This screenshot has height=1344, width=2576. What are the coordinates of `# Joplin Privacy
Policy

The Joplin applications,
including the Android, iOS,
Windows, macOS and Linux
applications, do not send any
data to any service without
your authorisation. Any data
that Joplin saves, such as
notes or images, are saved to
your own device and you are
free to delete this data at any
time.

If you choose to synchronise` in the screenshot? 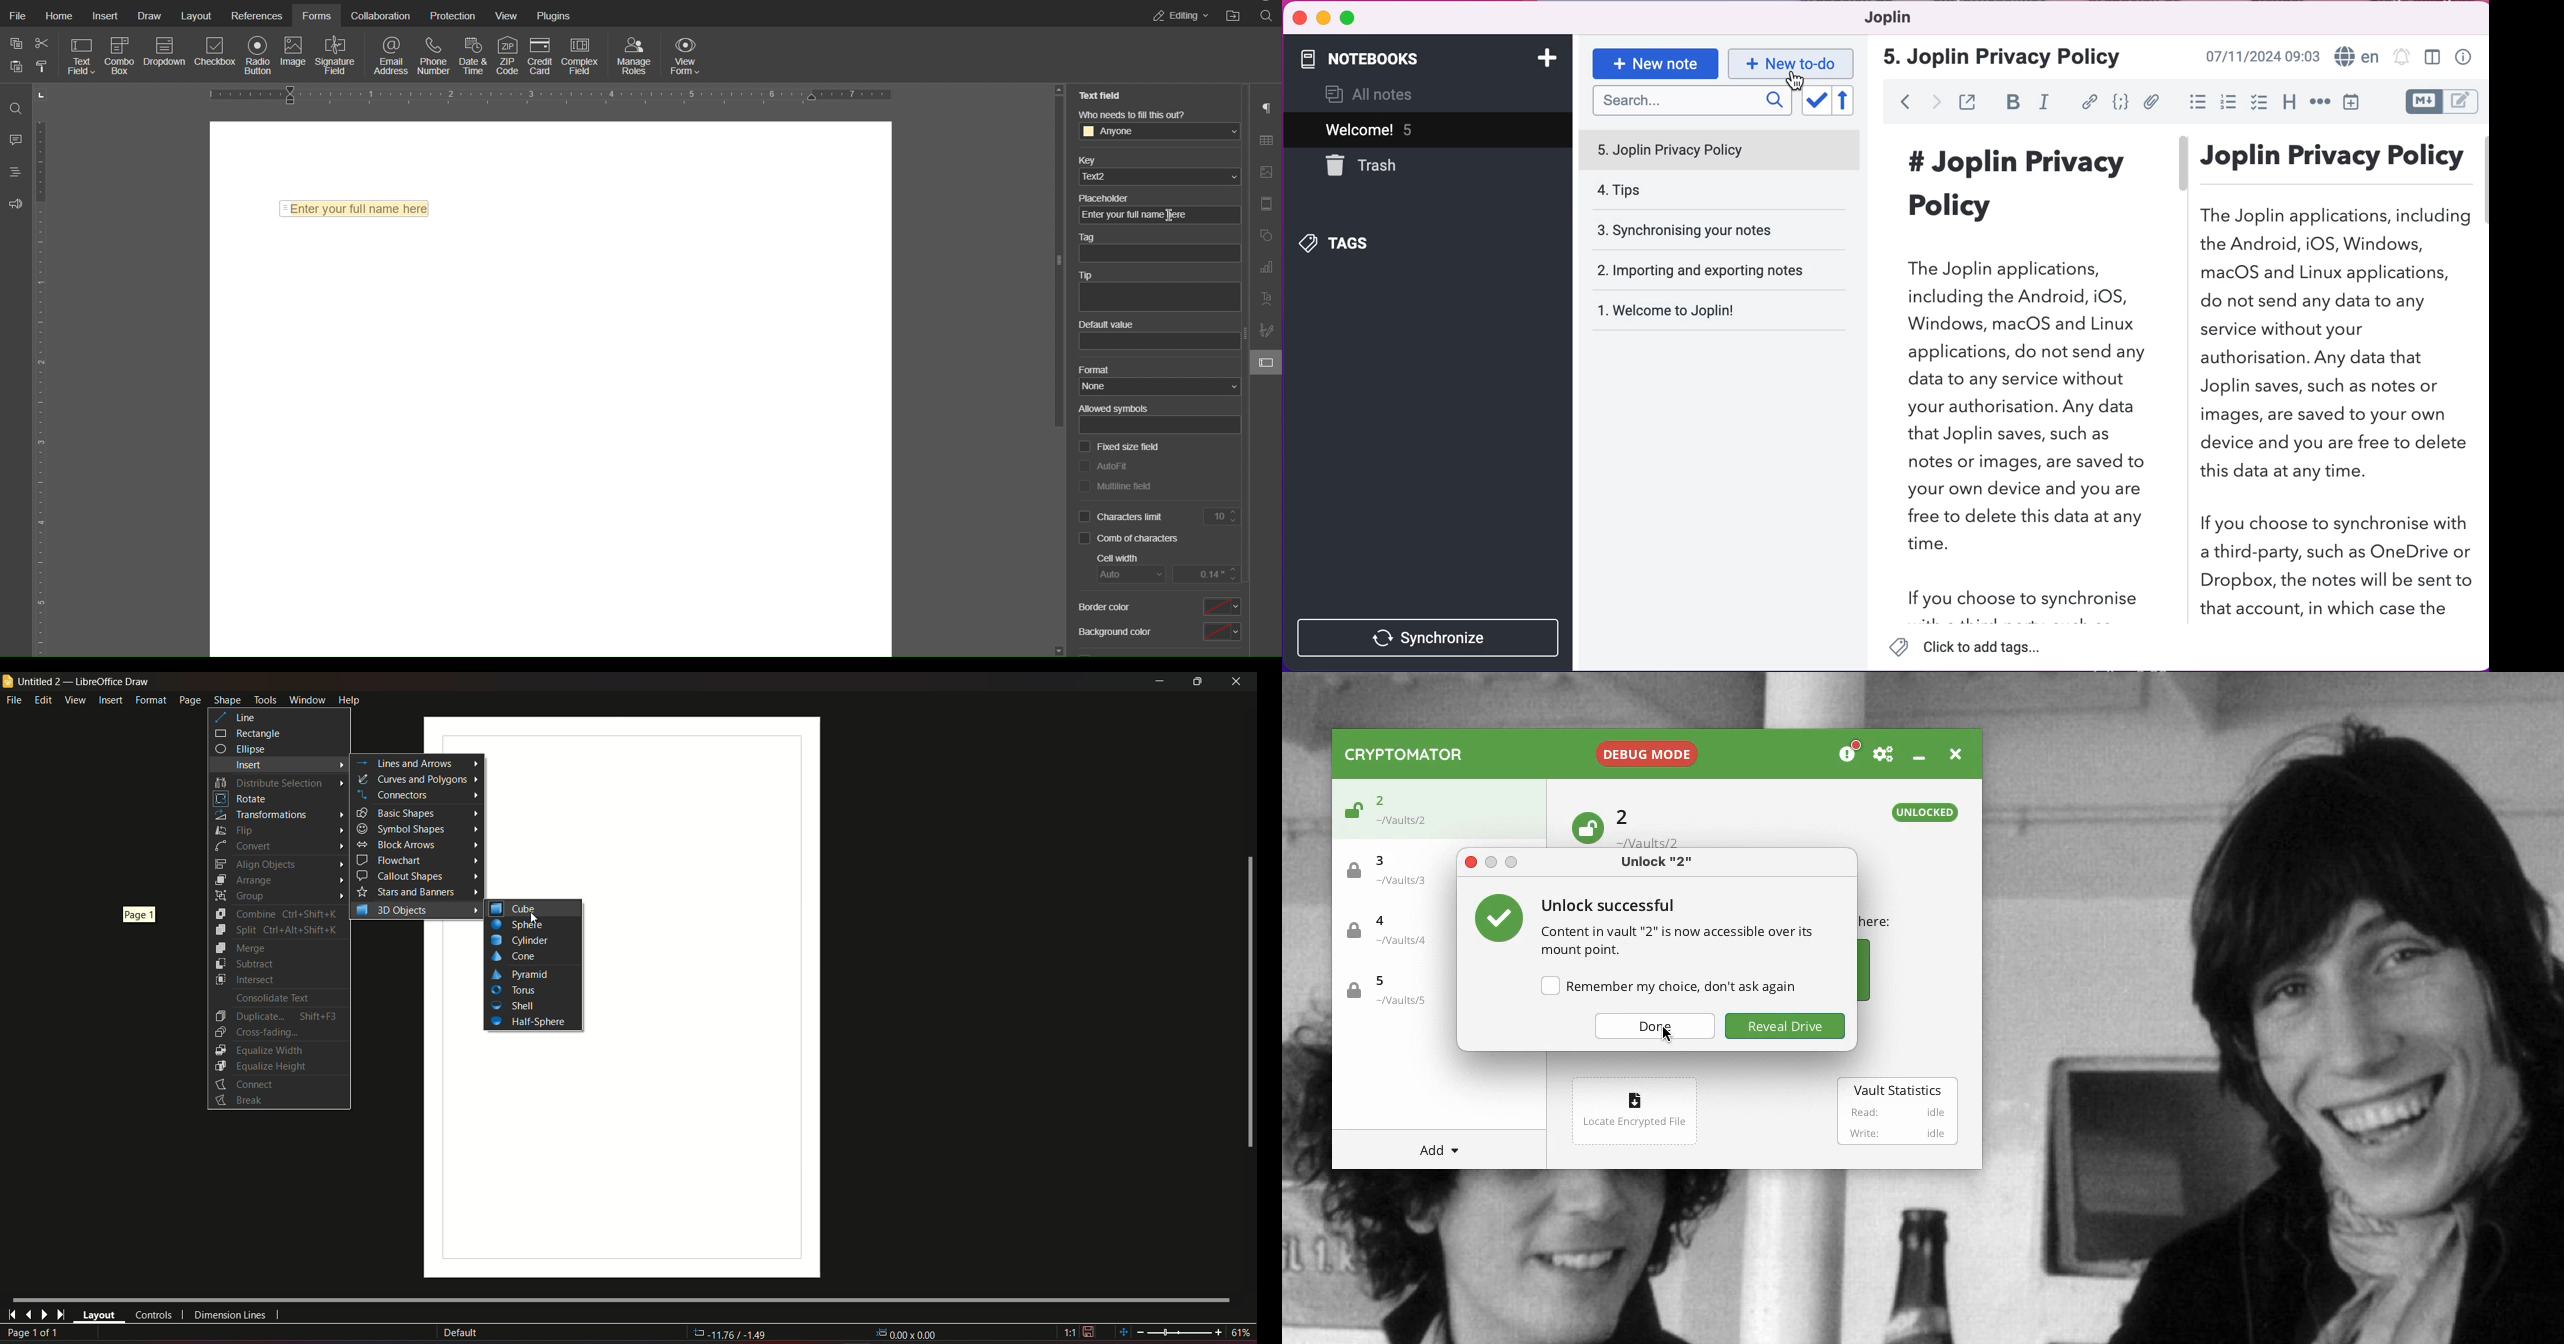 It's located at (2018, 381).